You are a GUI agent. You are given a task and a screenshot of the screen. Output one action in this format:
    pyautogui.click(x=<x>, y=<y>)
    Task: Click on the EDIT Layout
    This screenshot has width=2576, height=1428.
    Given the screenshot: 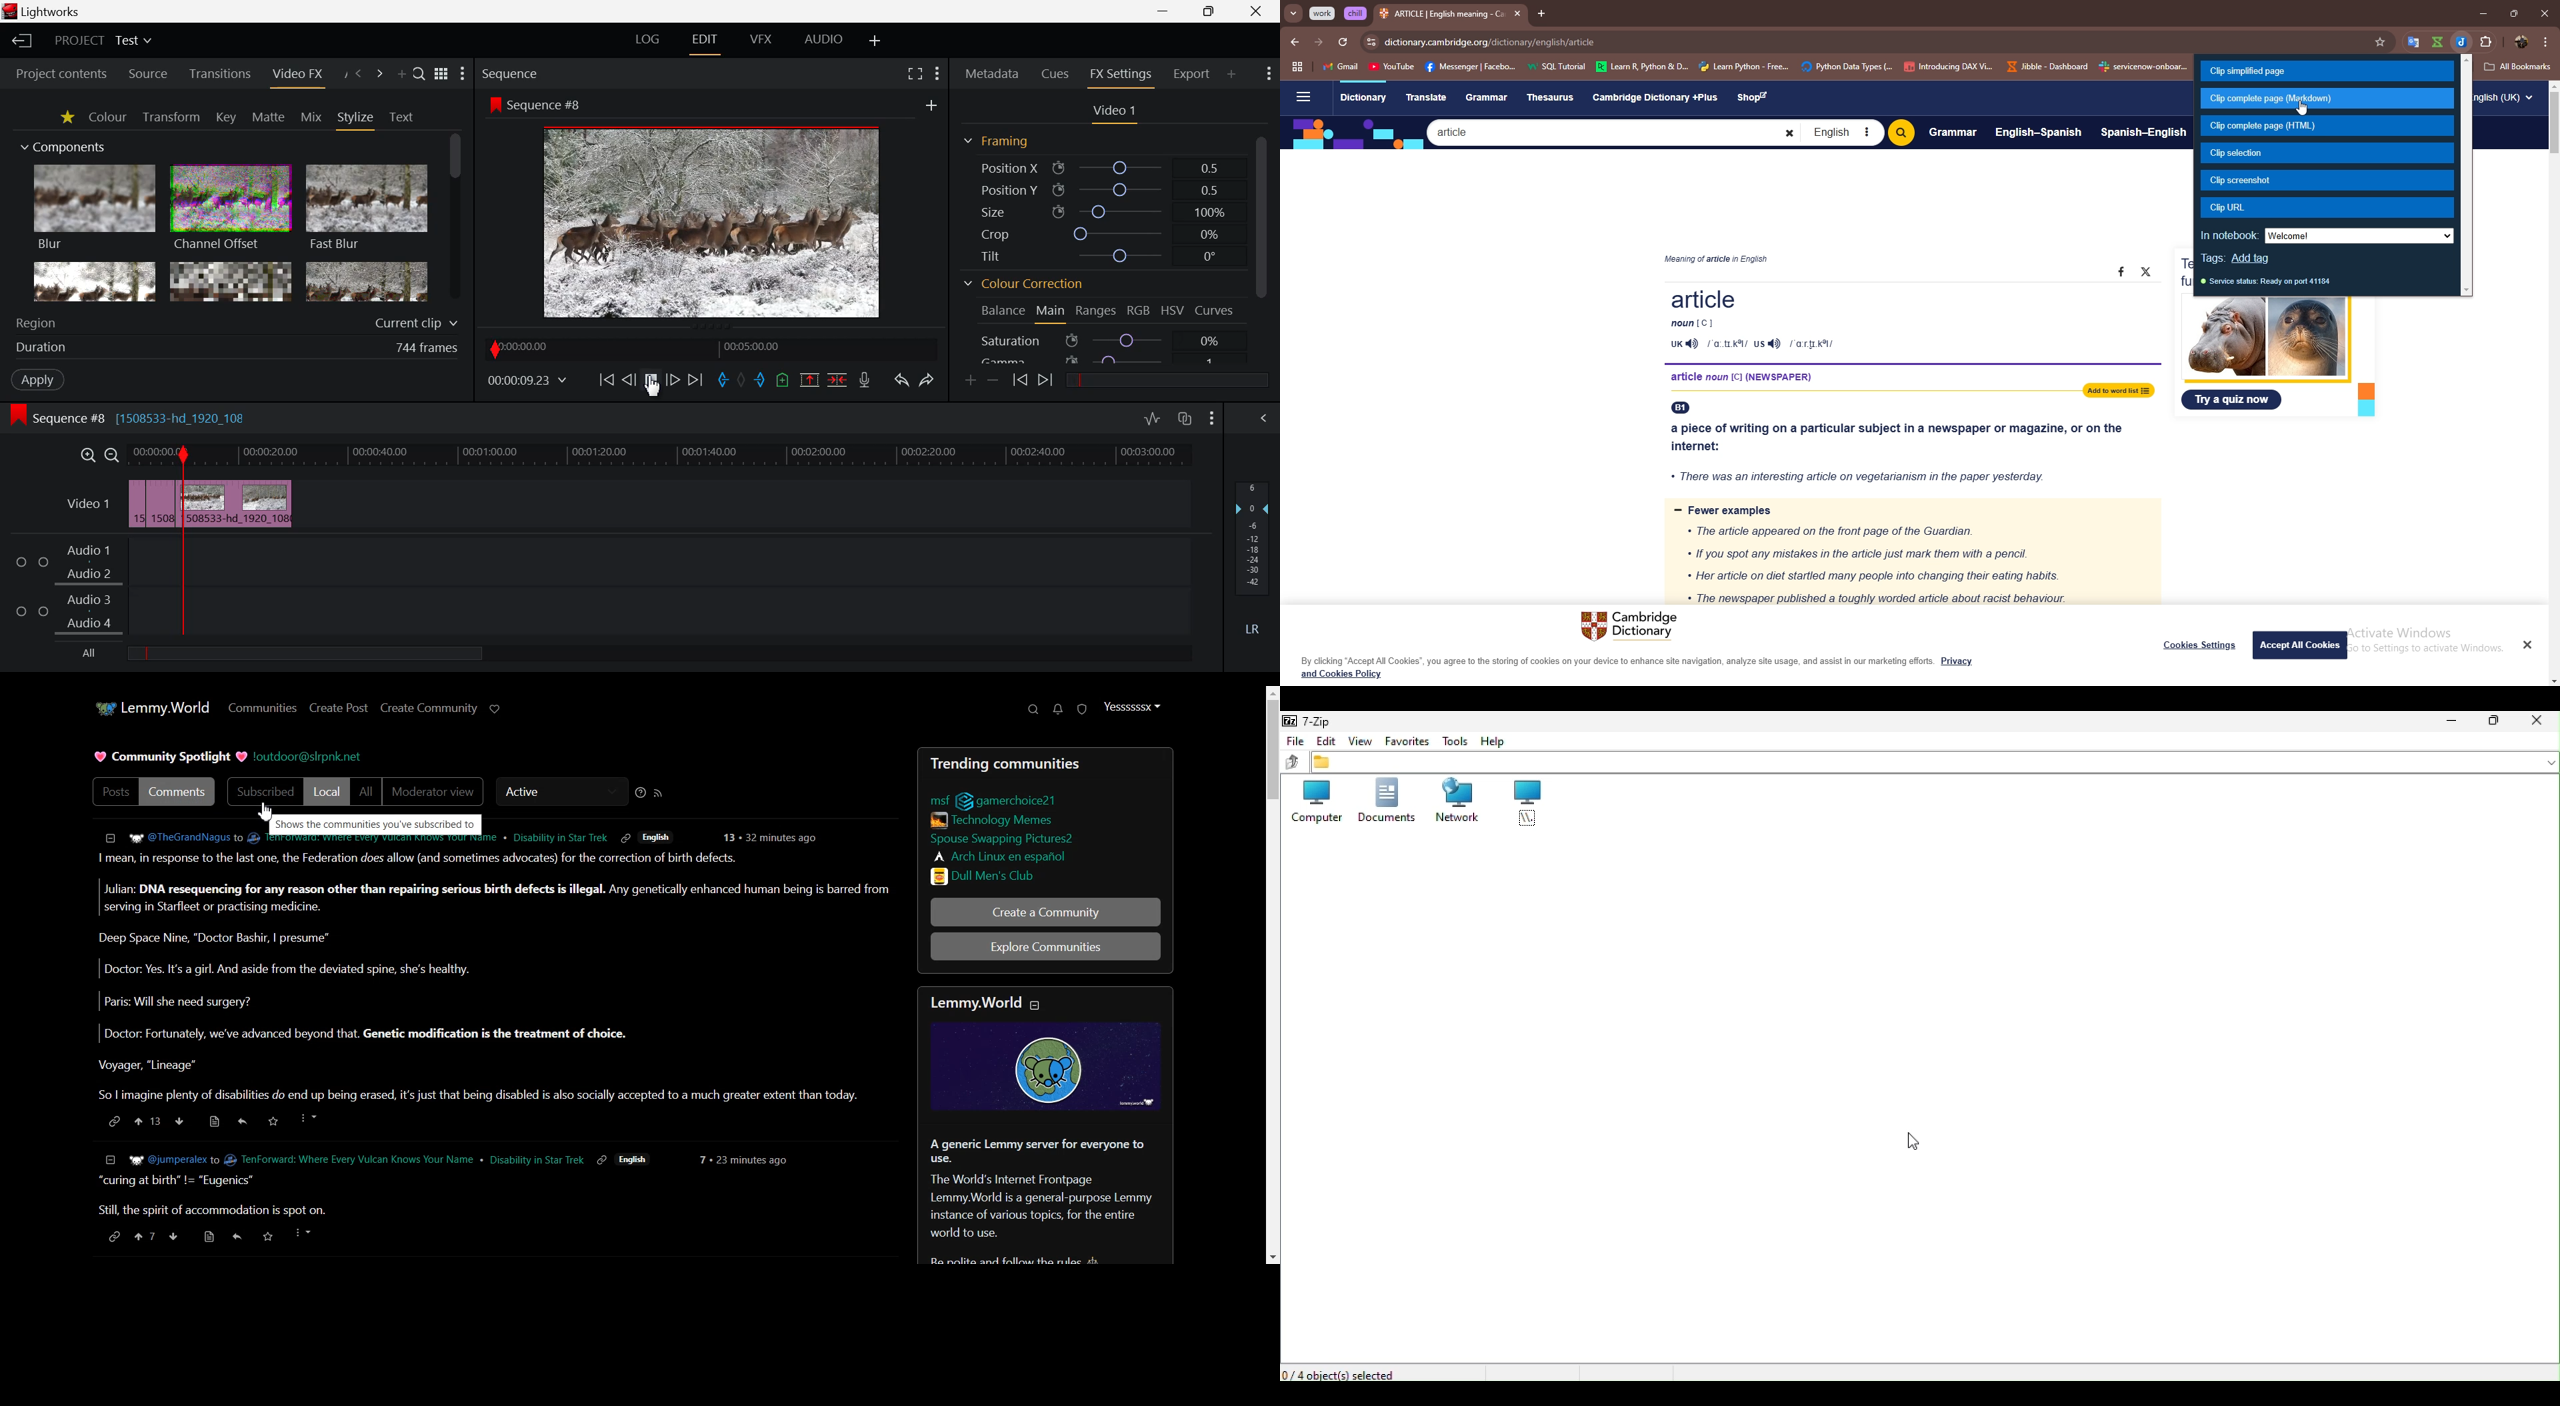 What is the action you would take?
    pyautogui.click(x=703, y=42)
    